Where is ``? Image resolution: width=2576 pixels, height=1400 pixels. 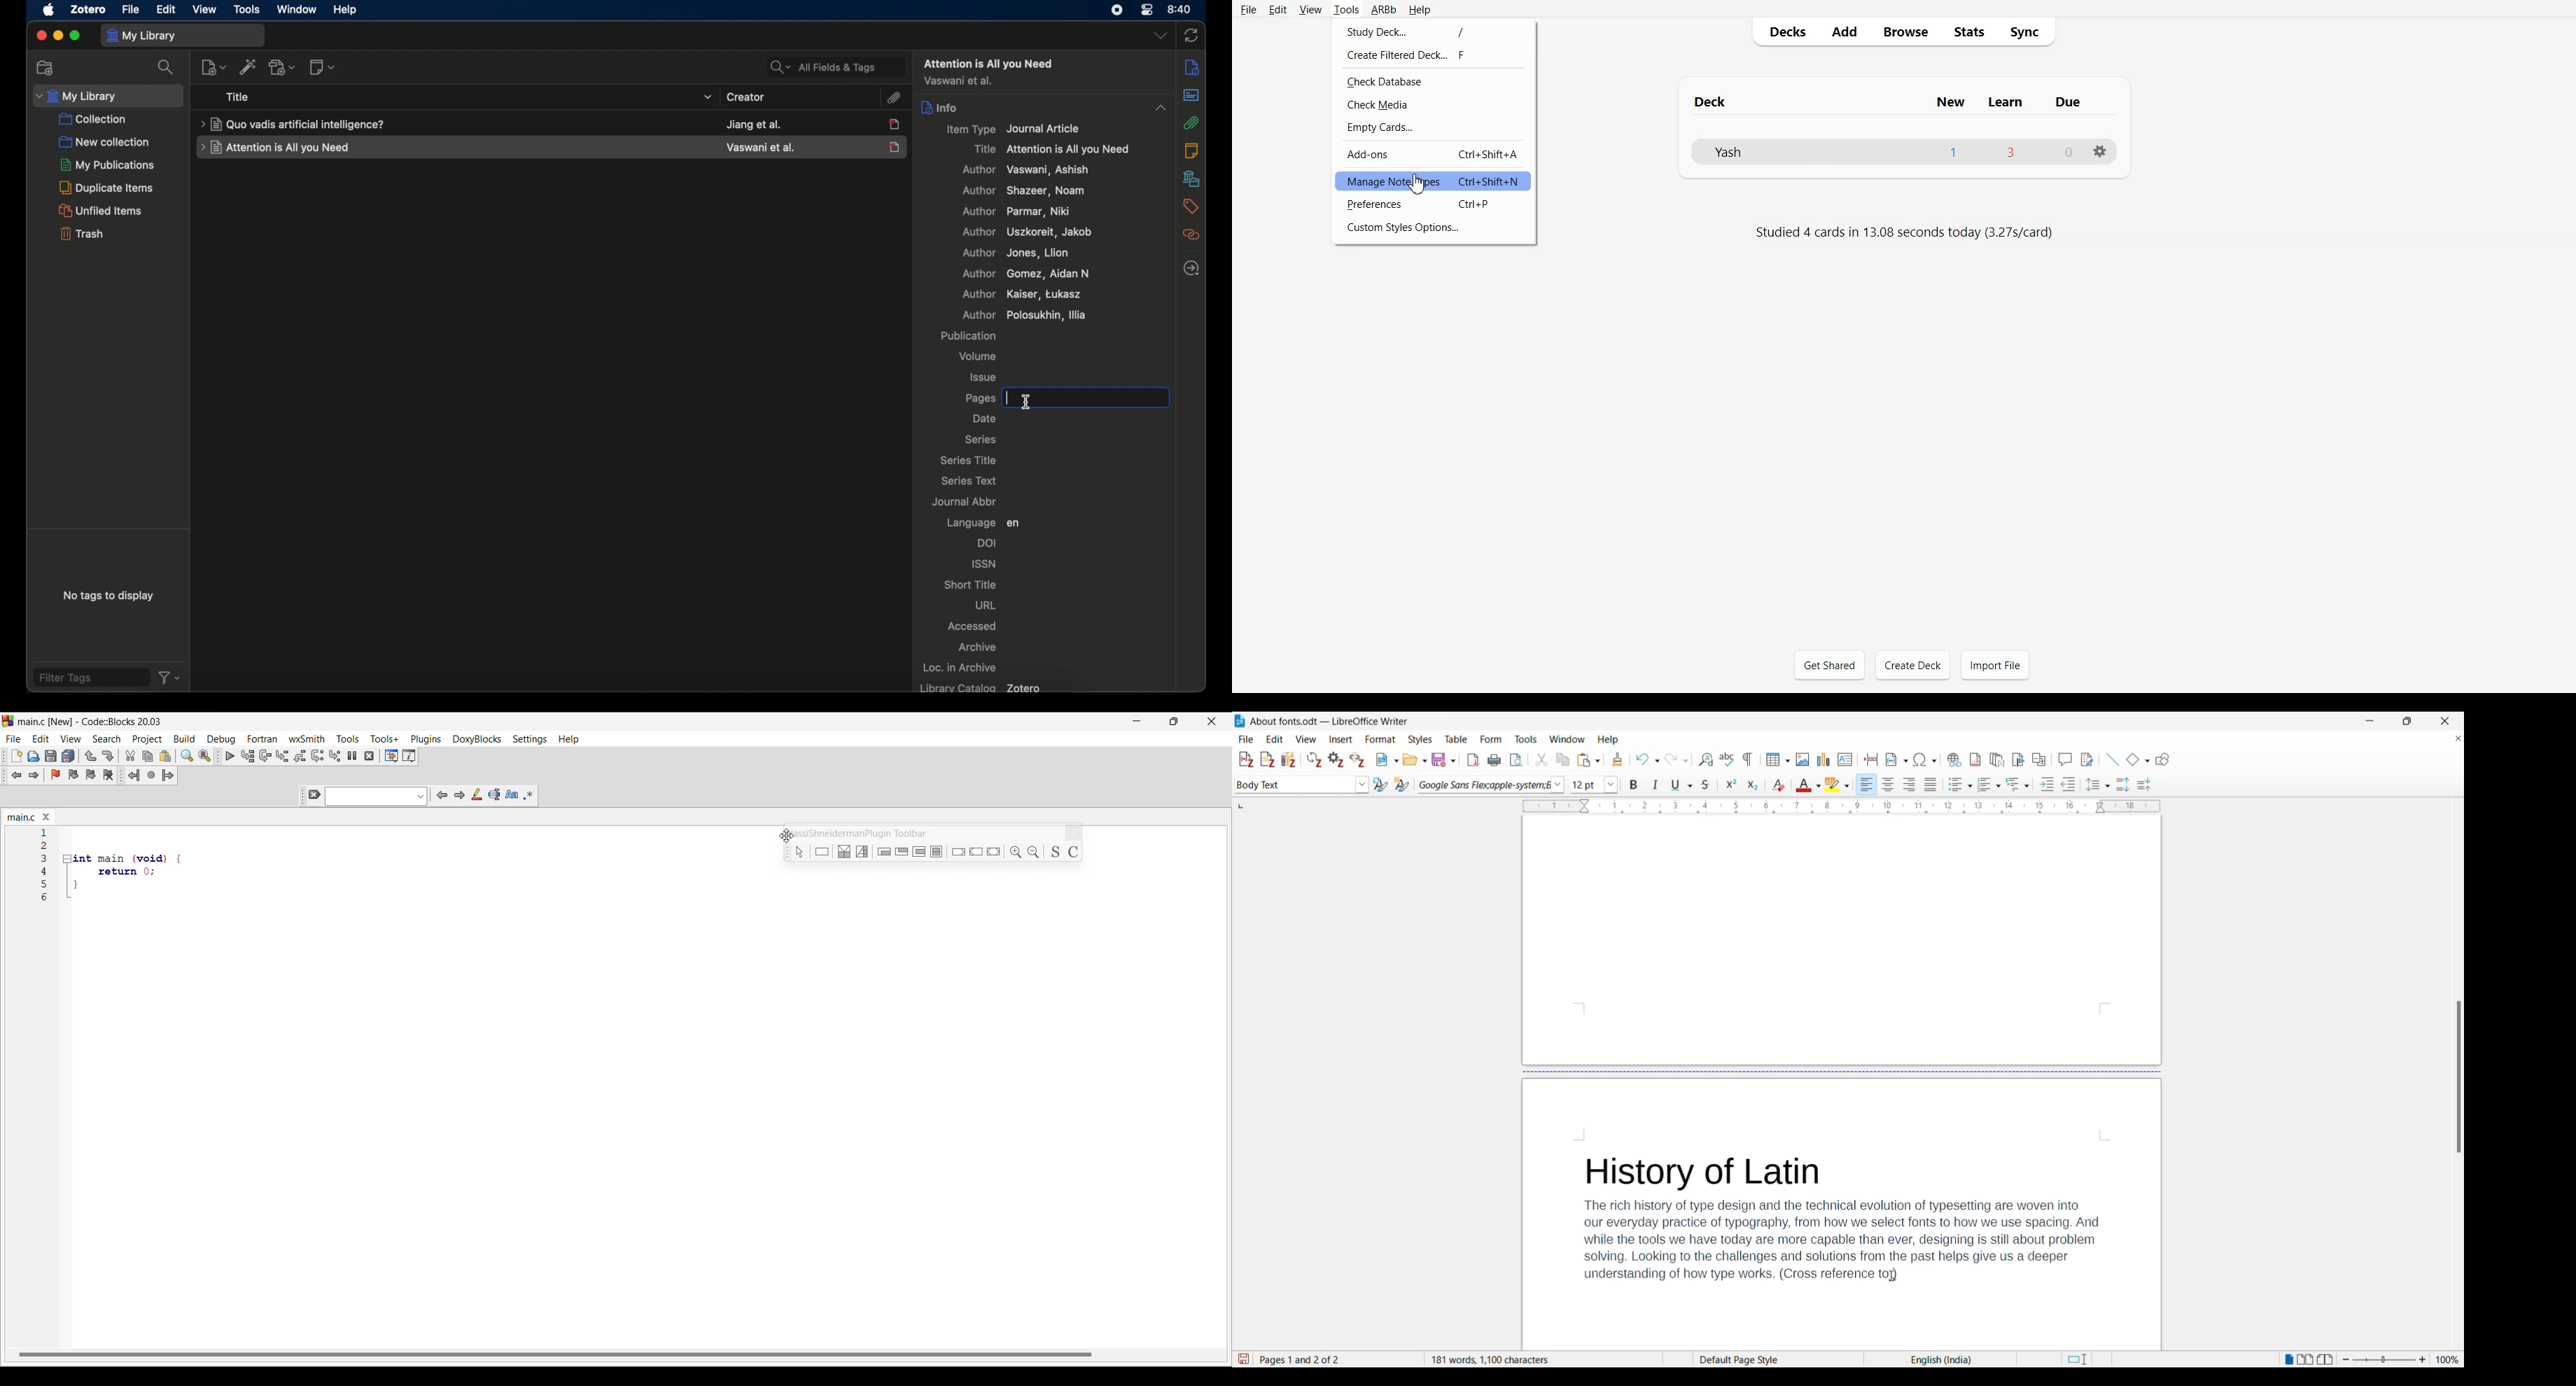  is located at coordinates (796, 851).